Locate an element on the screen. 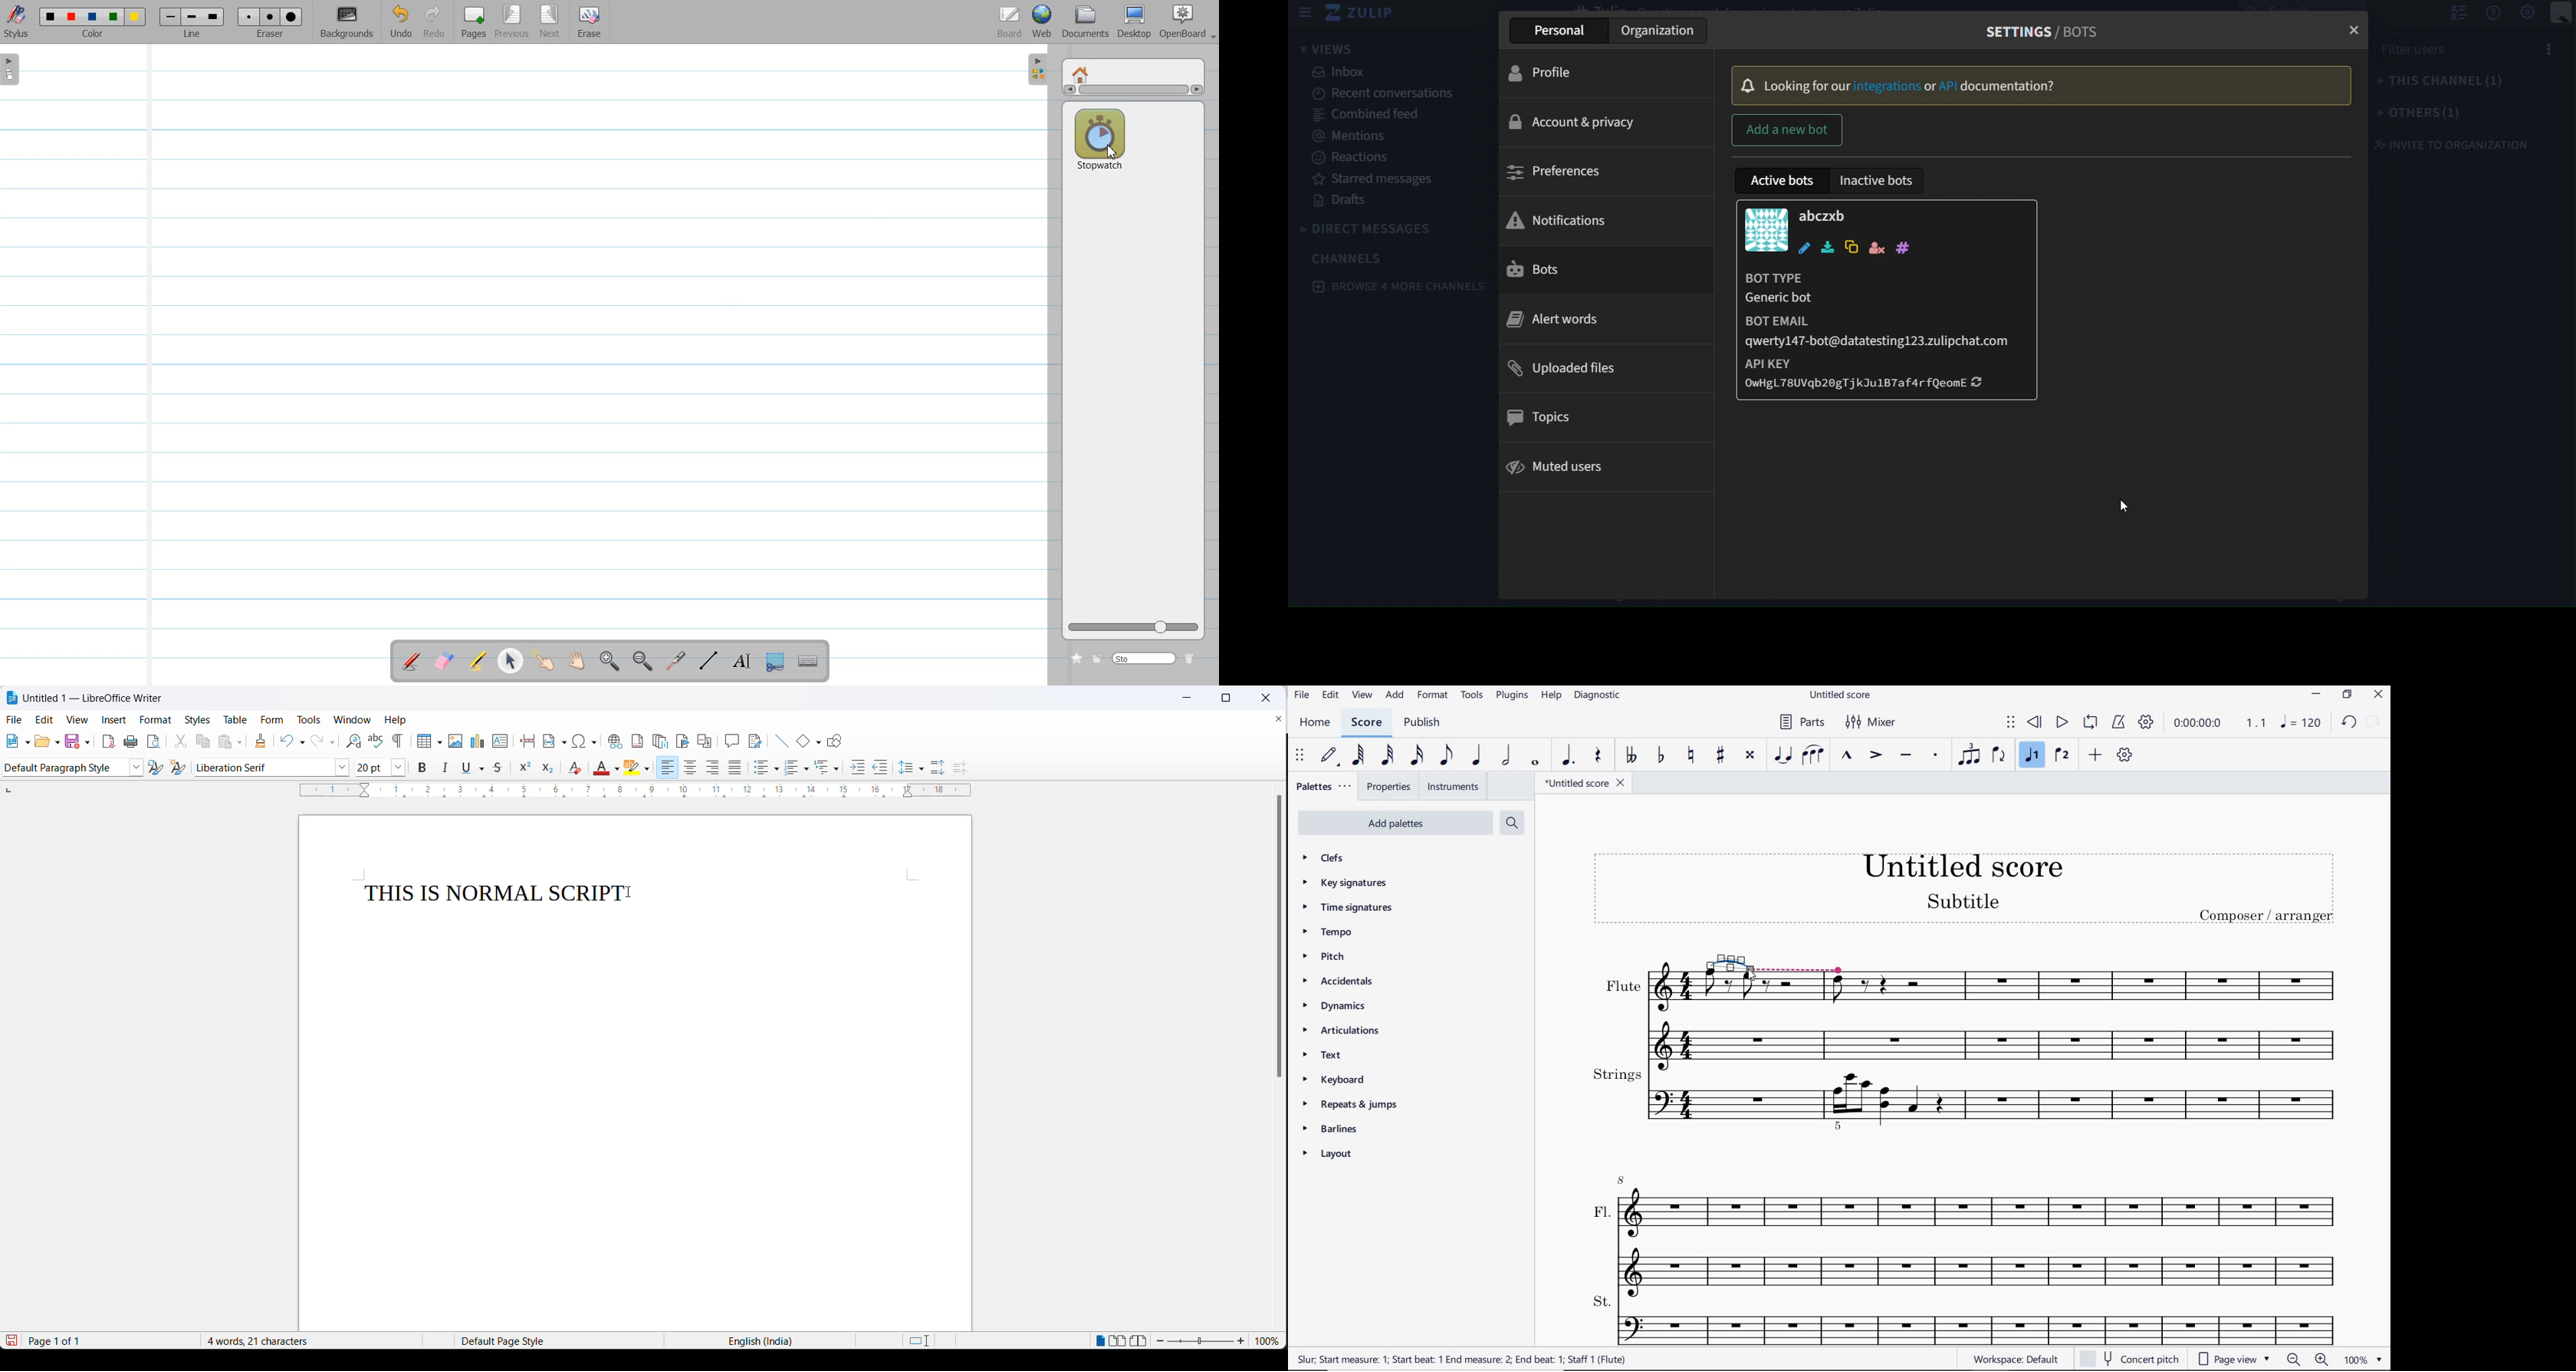 This screenshot has width=2576, height=1372. book view is located at coordinates (1141, 1340).